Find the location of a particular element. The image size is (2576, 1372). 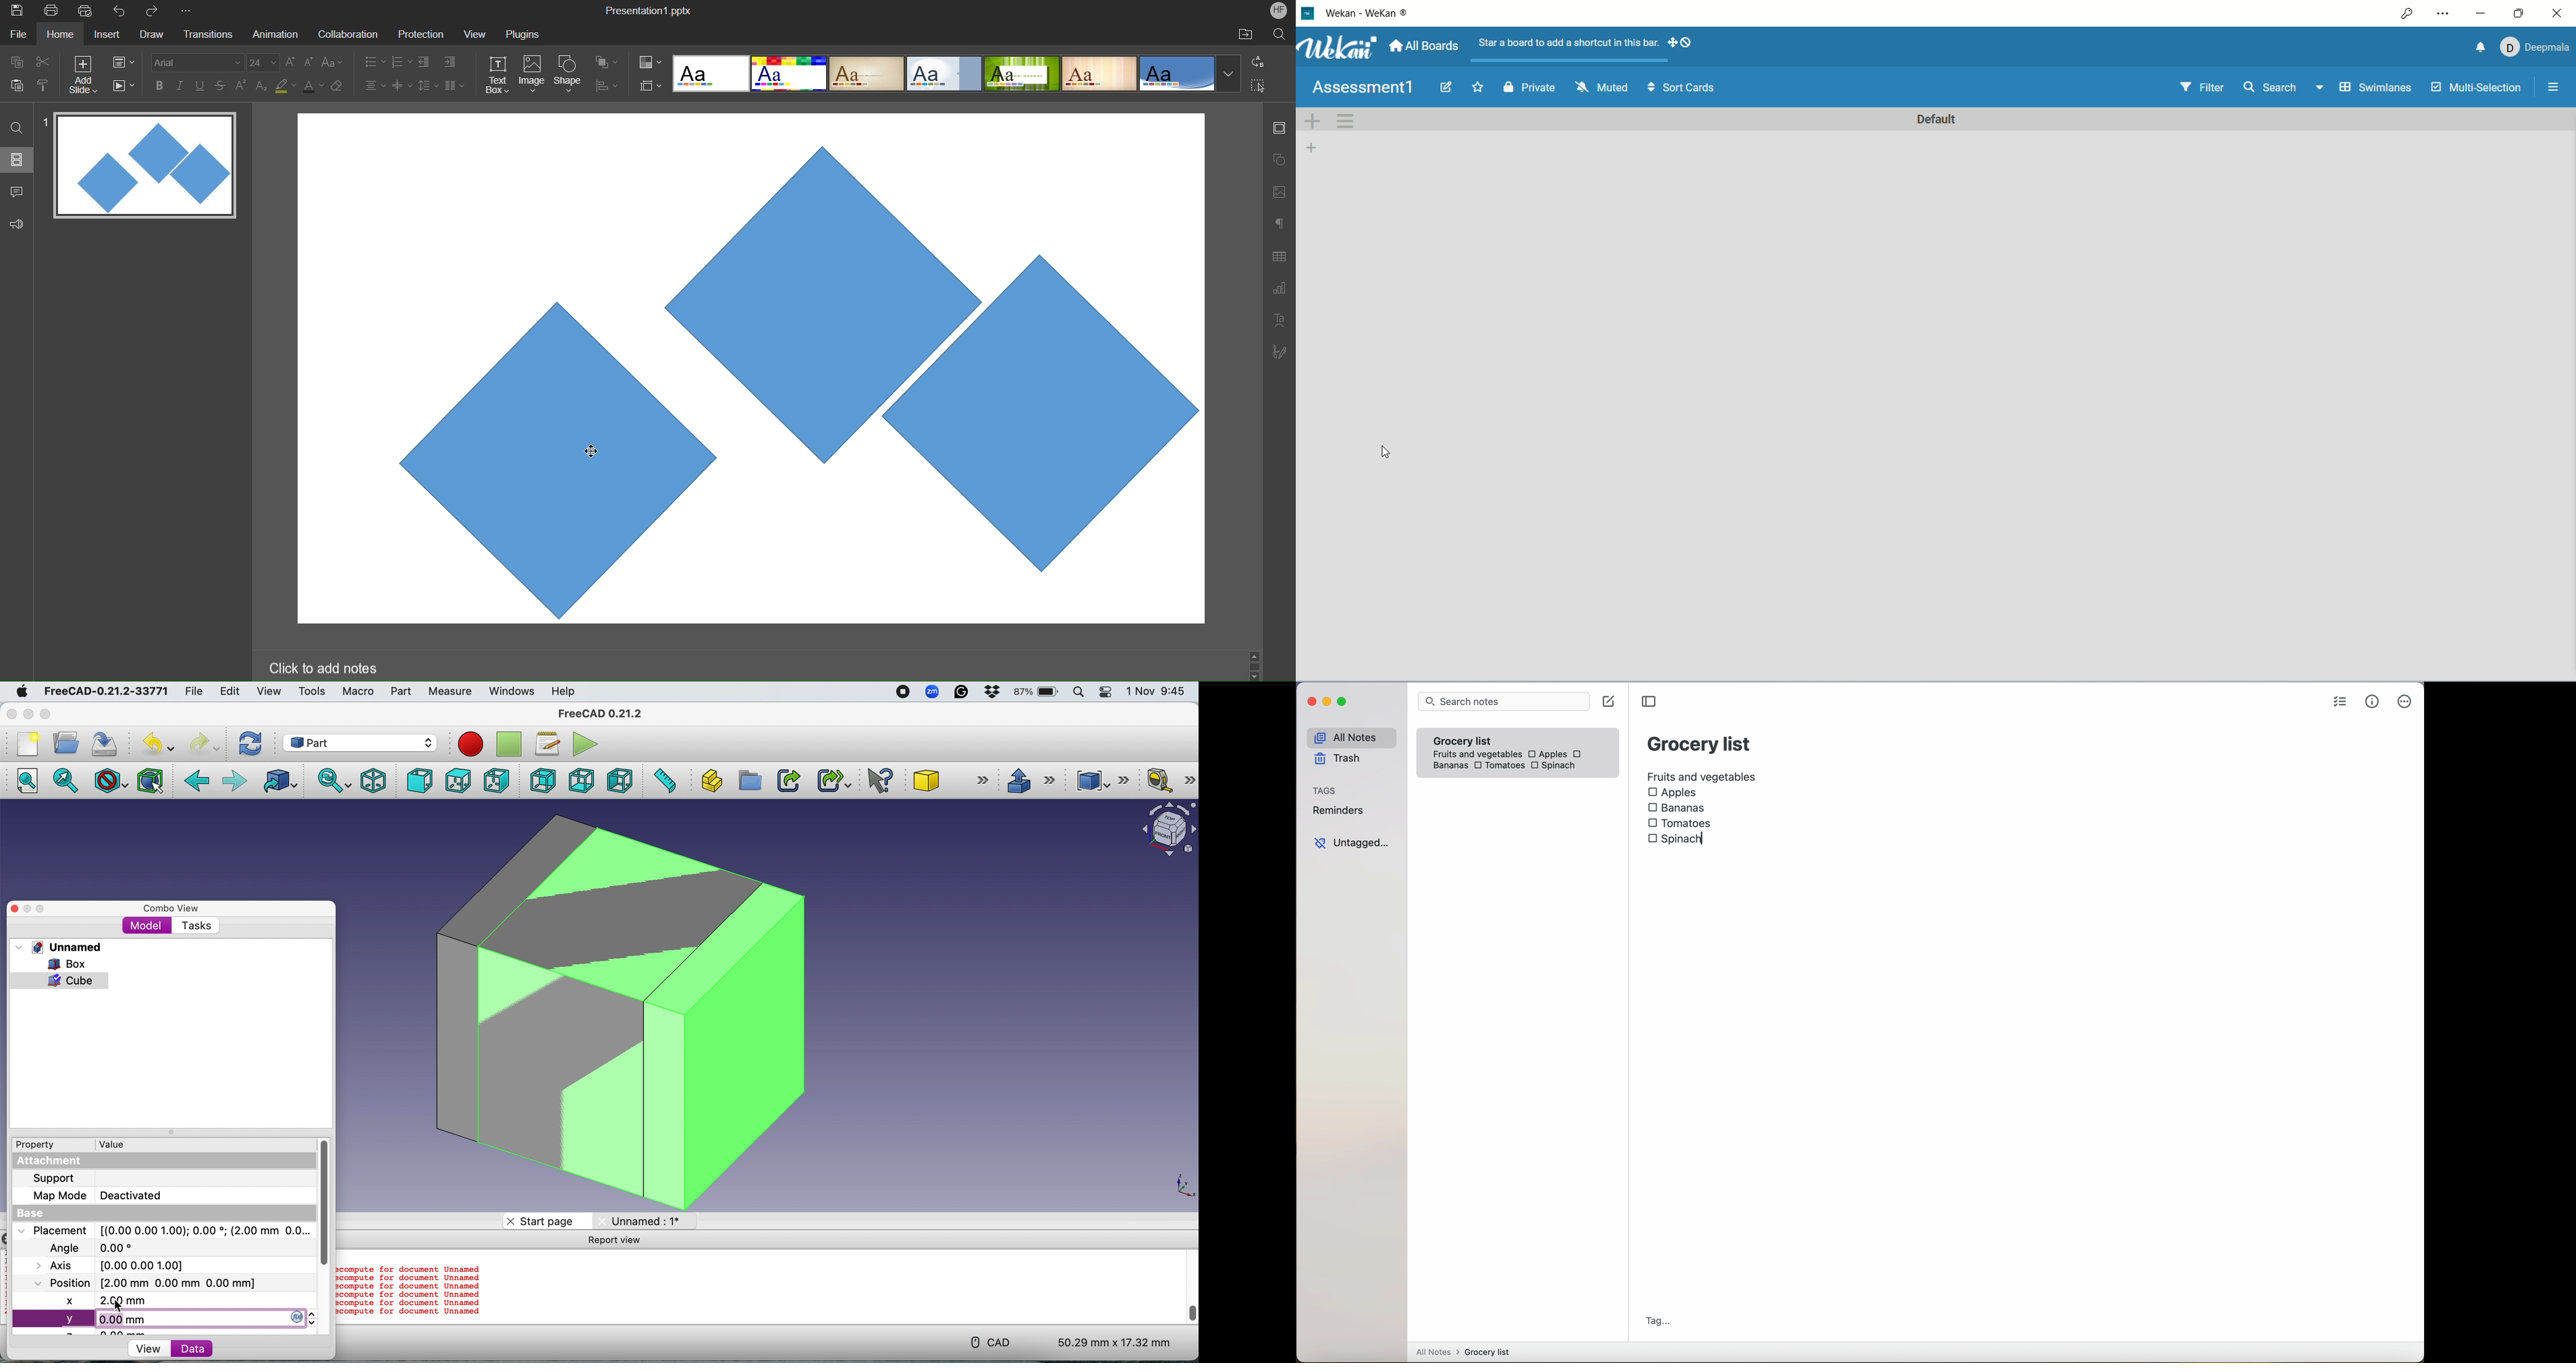

Model is located at coordinates (147, 926).